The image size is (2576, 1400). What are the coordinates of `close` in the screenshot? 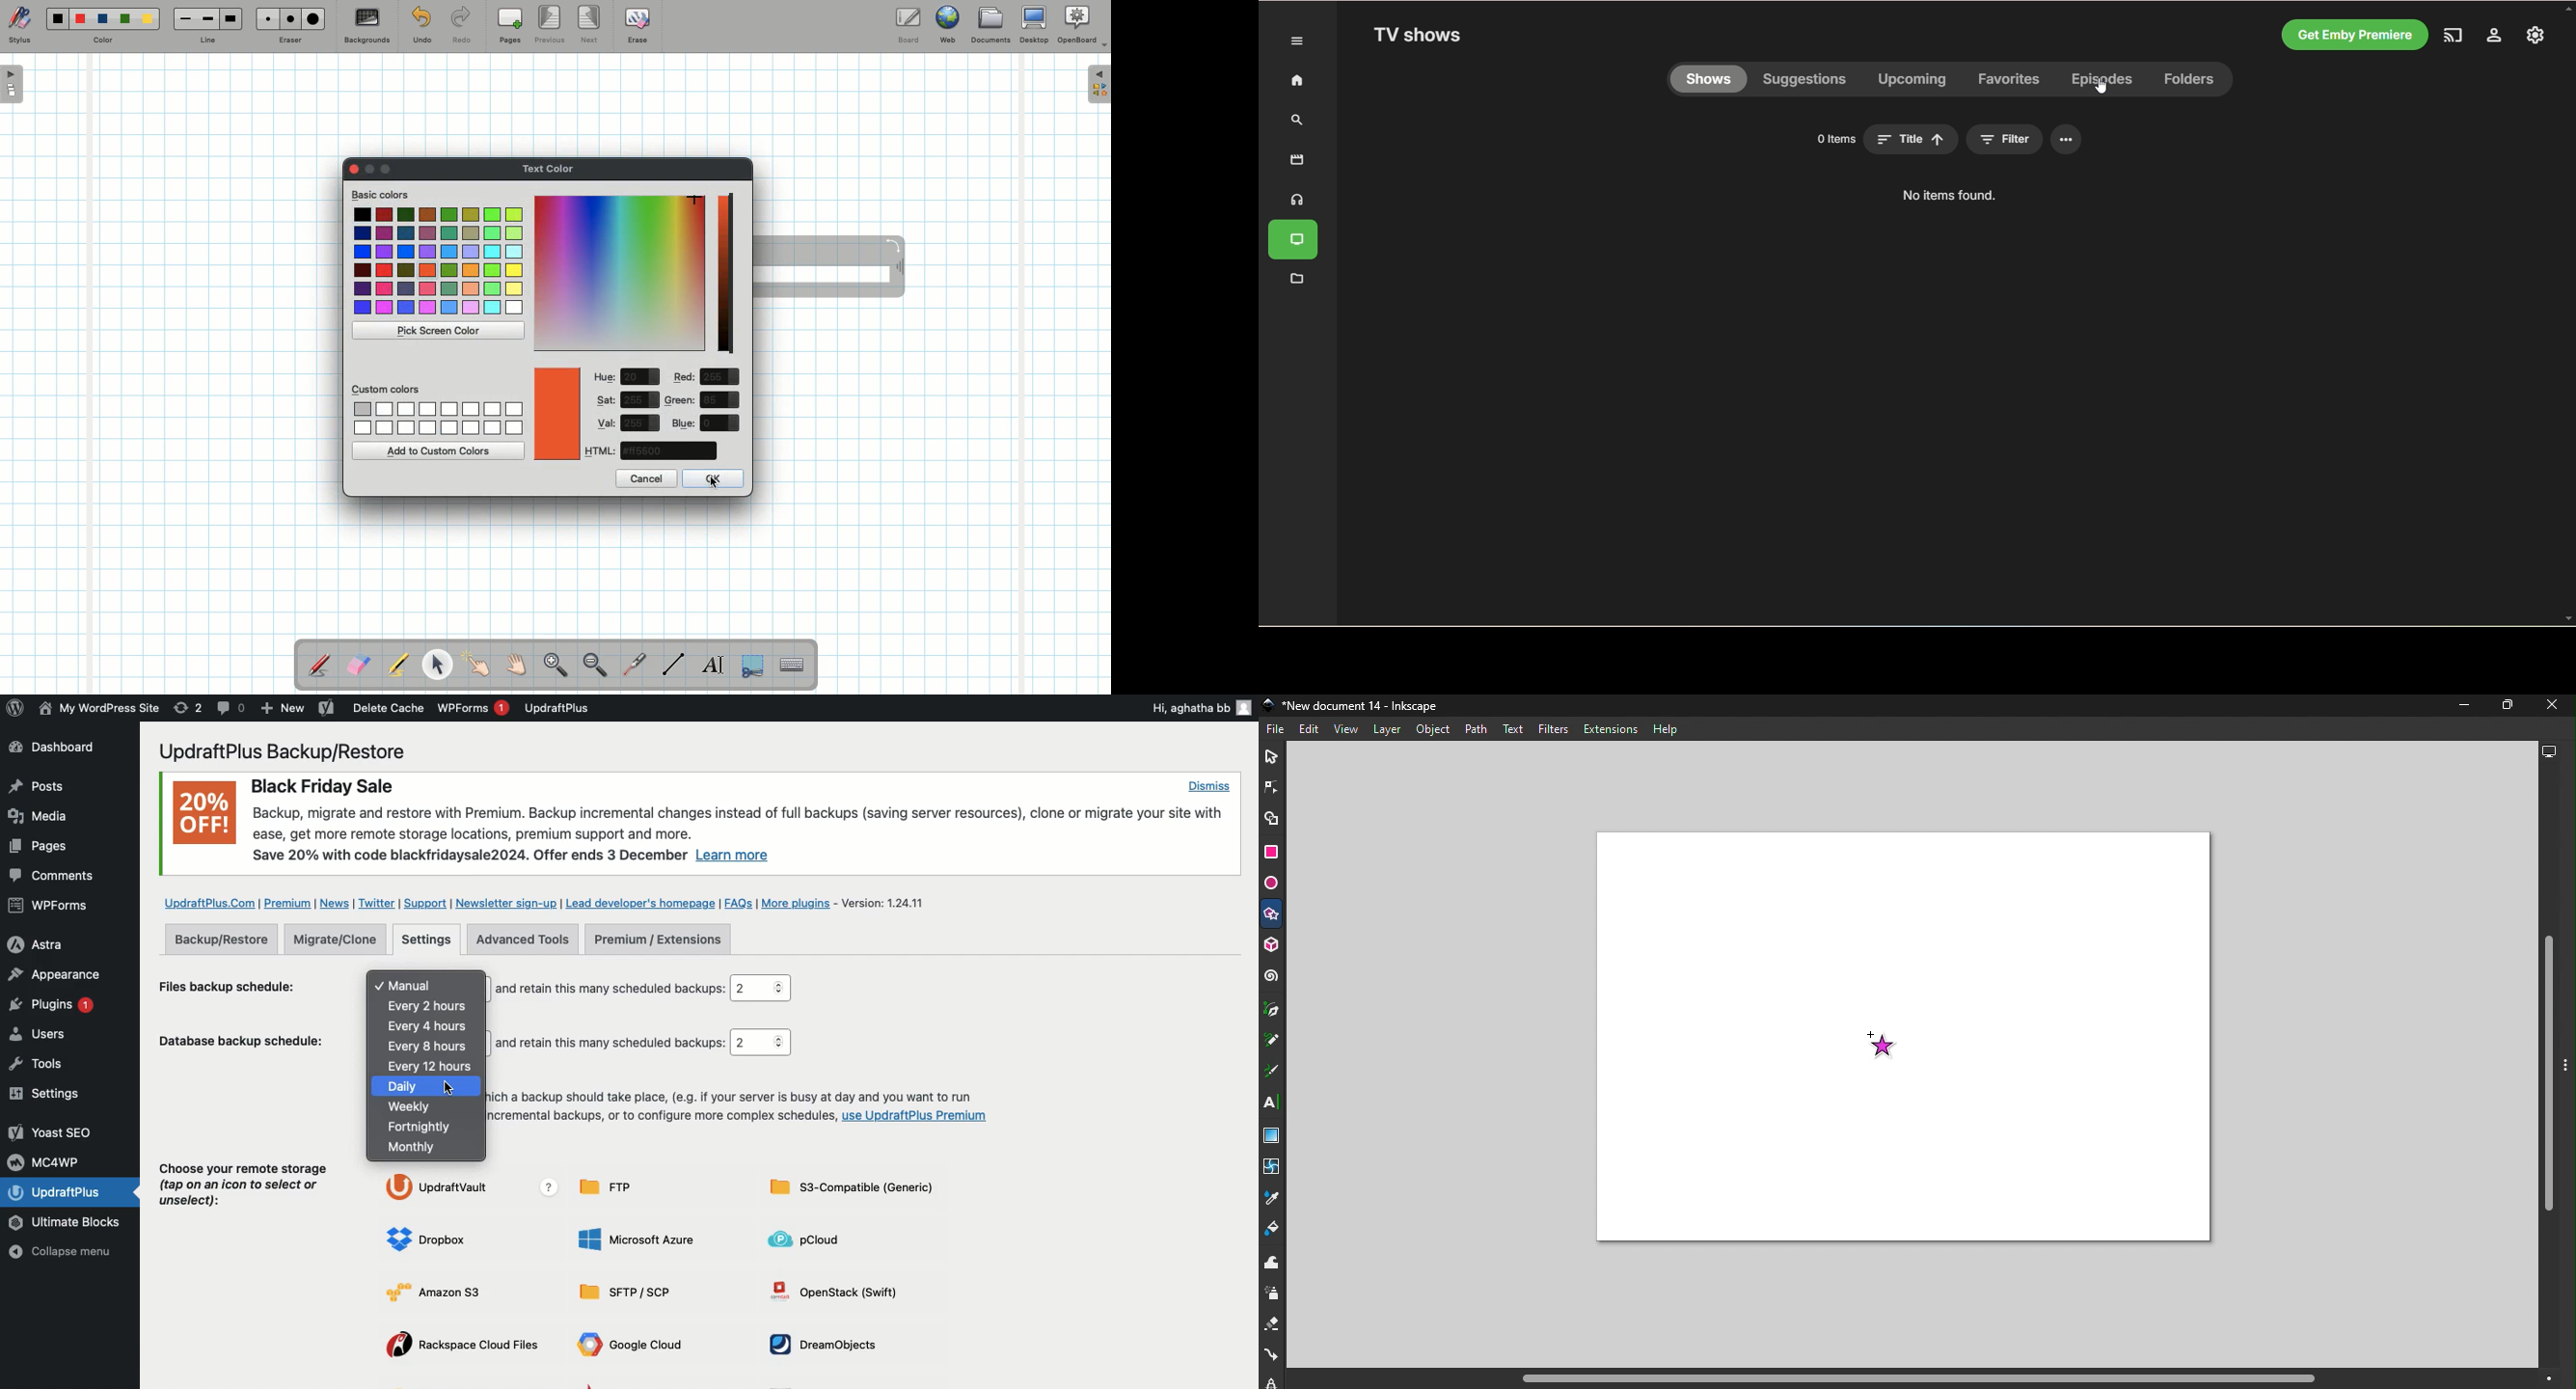 It's located at (2547, 706).